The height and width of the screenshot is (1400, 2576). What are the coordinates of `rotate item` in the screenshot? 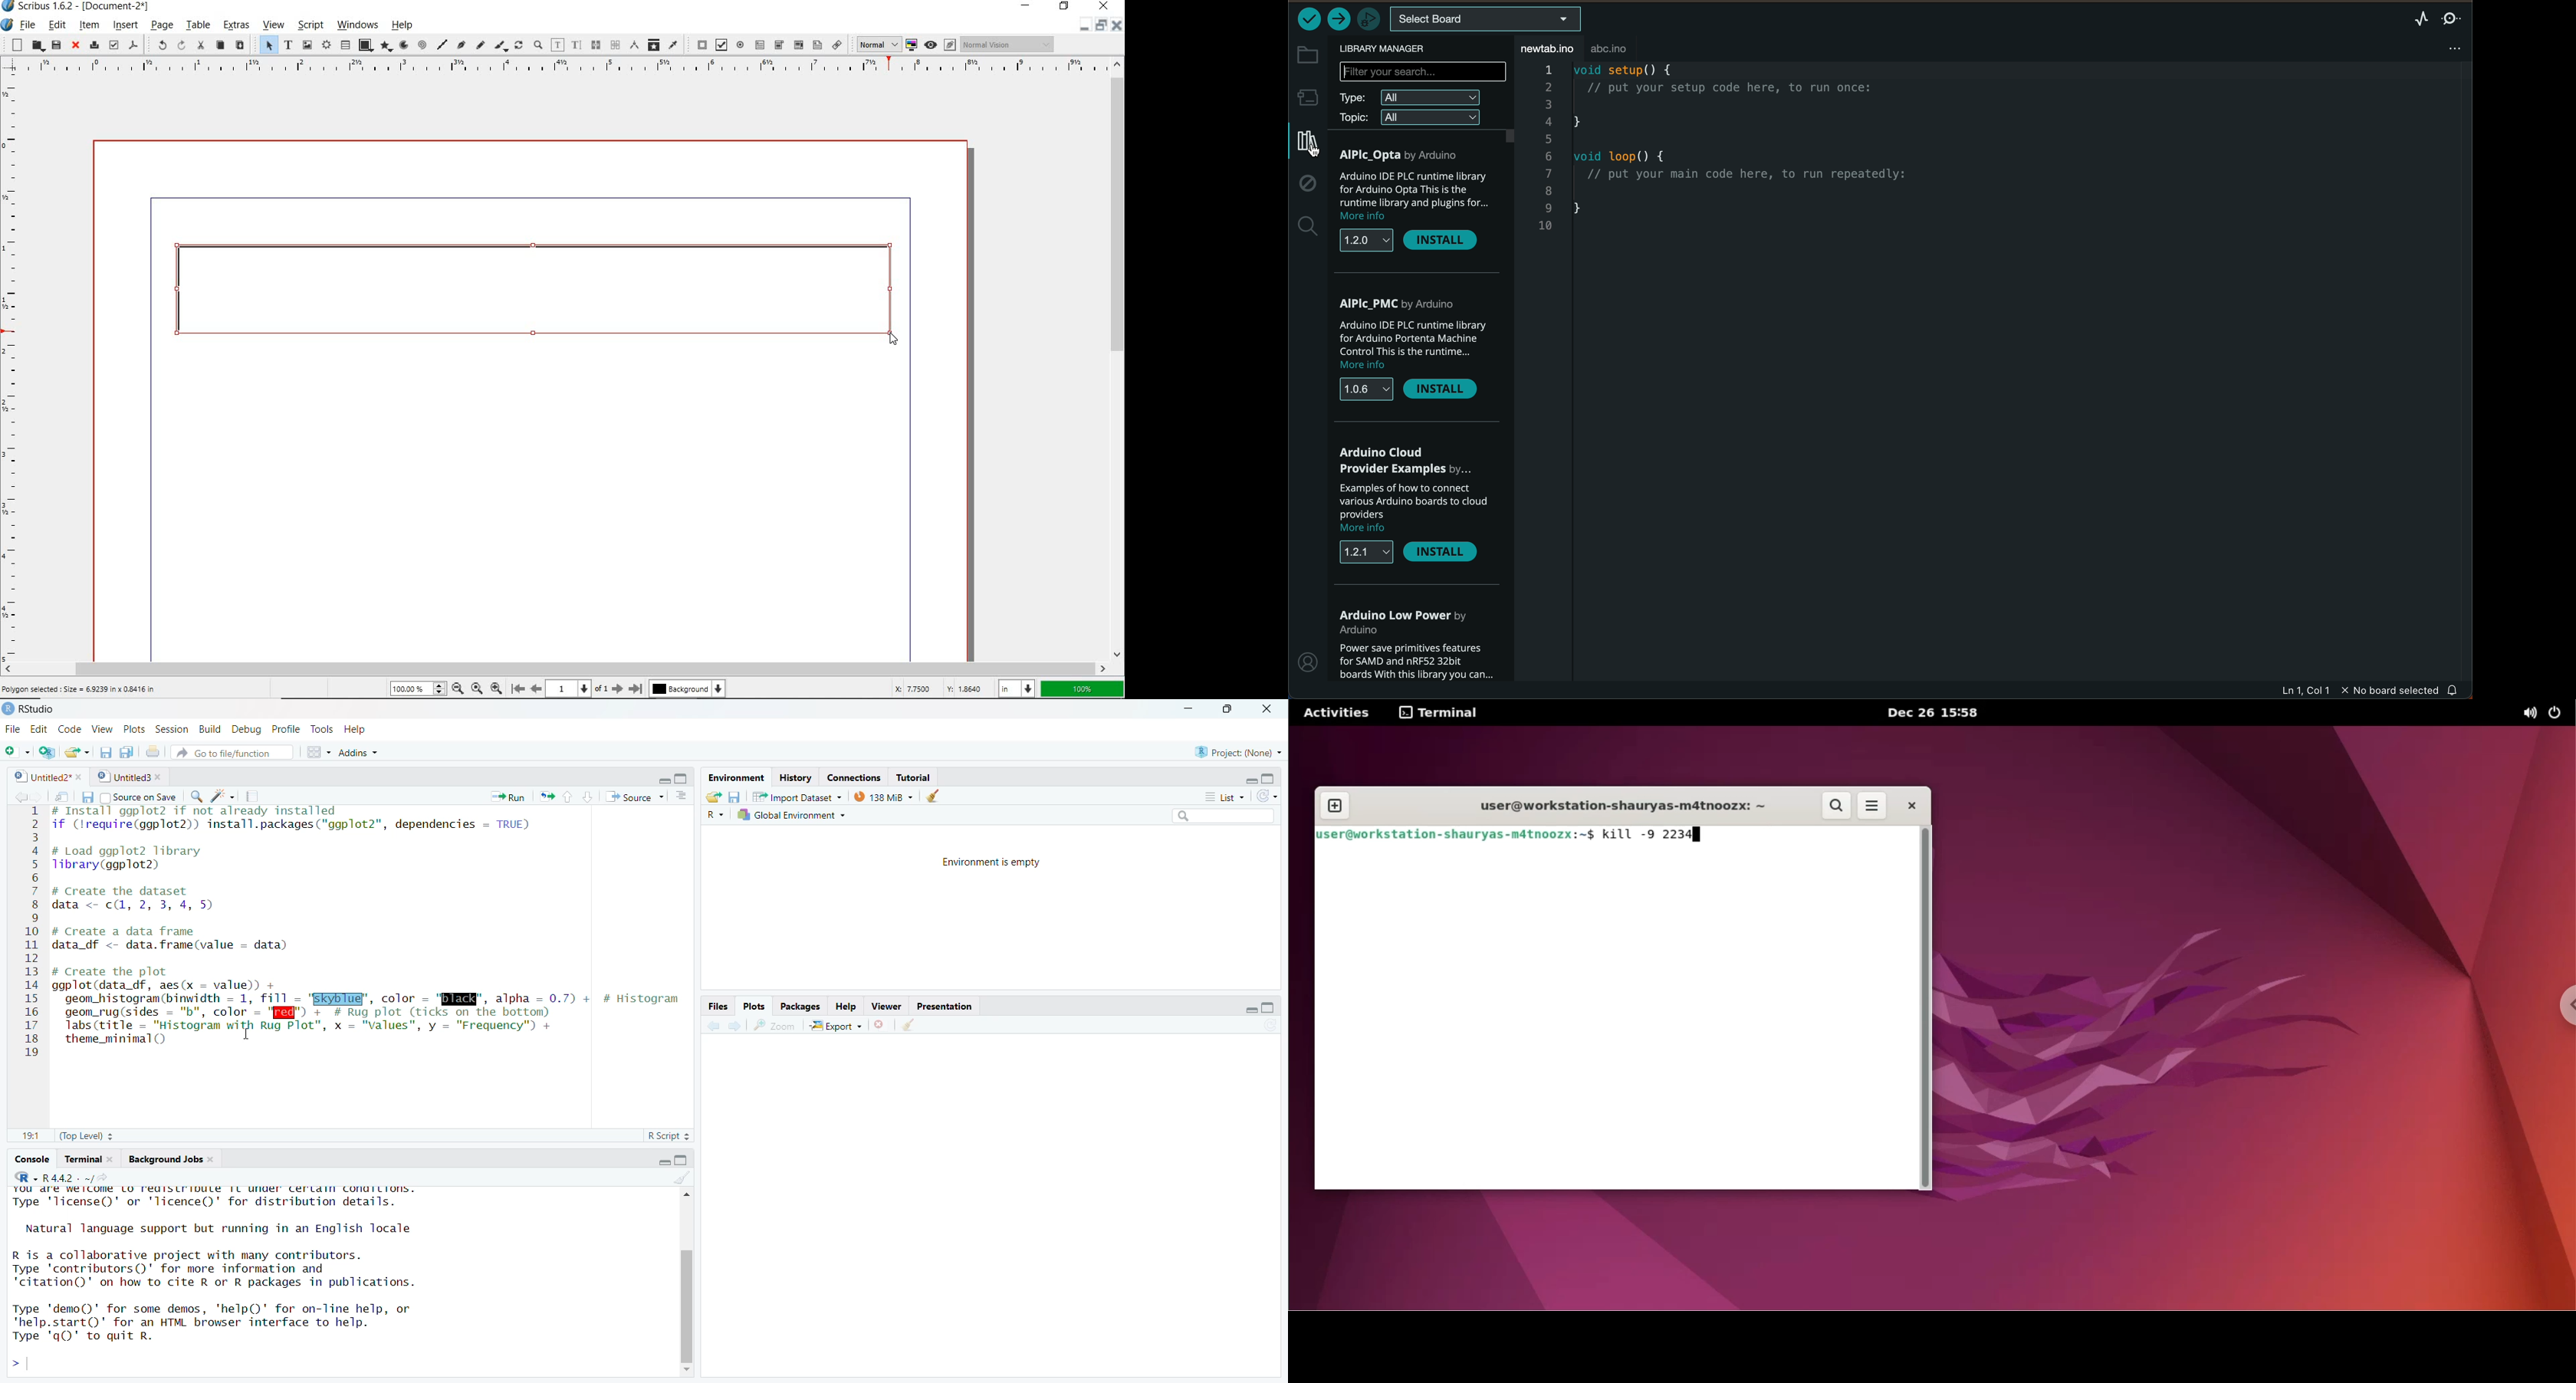 It's located at (518, 44).